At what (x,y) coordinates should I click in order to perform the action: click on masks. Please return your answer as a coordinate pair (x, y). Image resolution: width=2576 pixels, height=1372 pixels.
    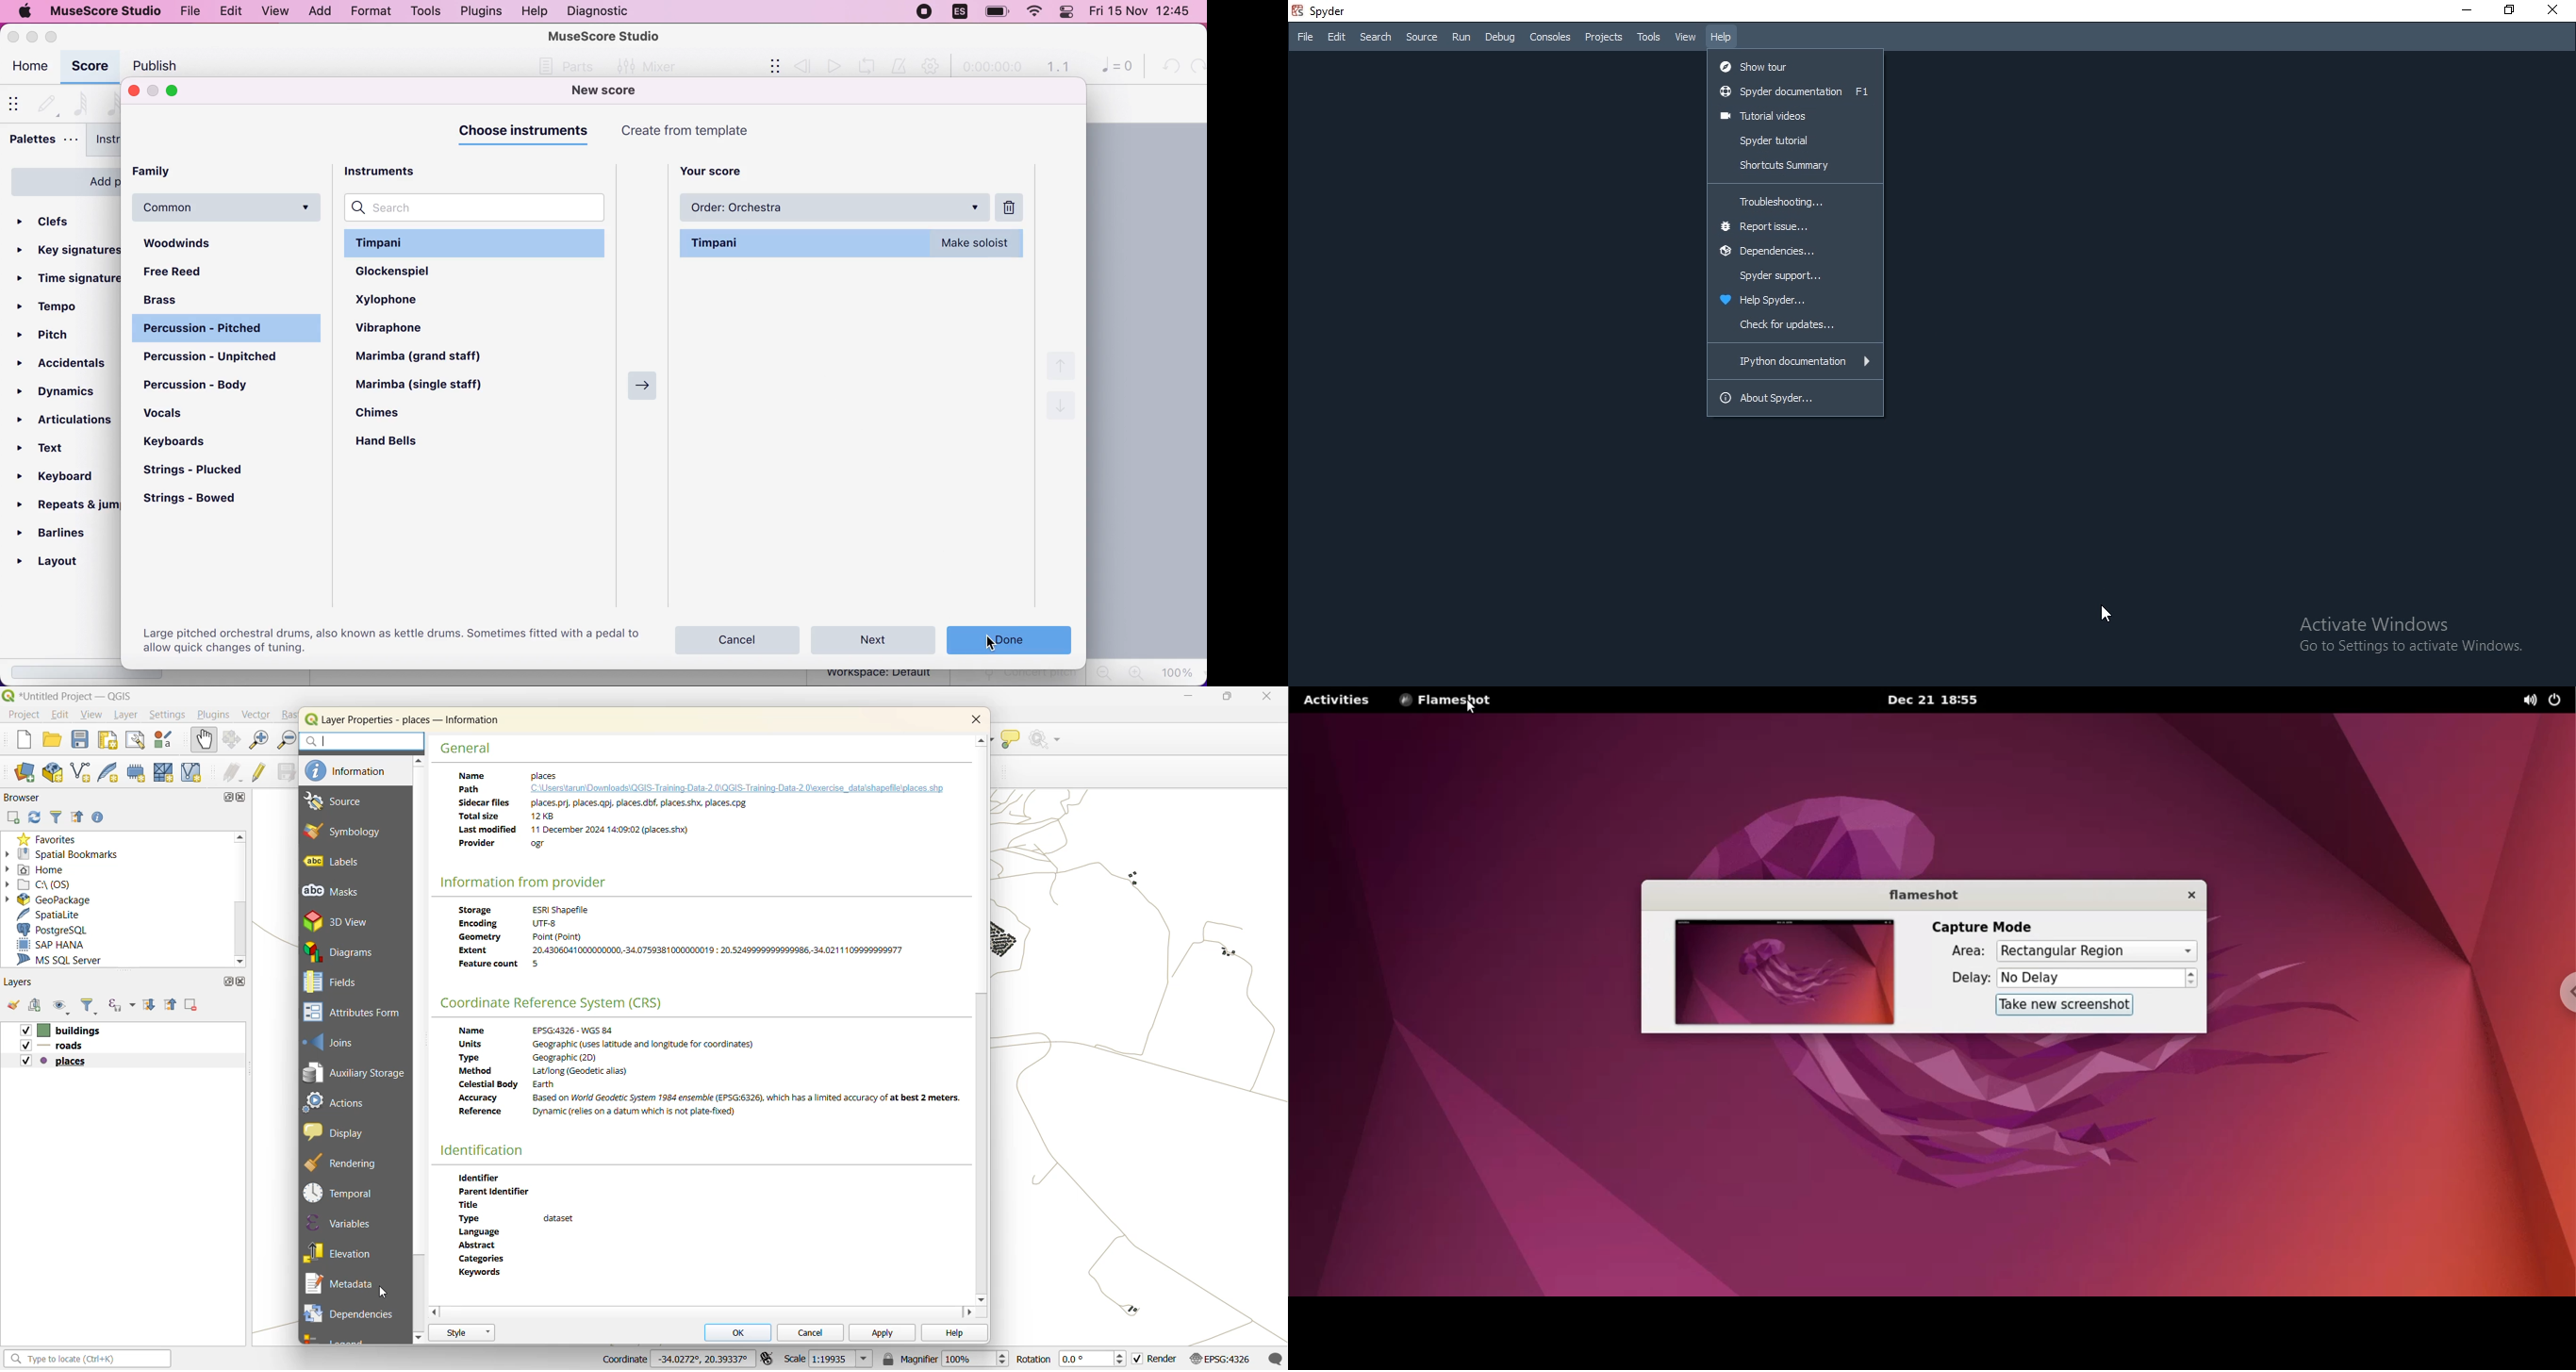
    Looking at the image, I should click on (339, 892).